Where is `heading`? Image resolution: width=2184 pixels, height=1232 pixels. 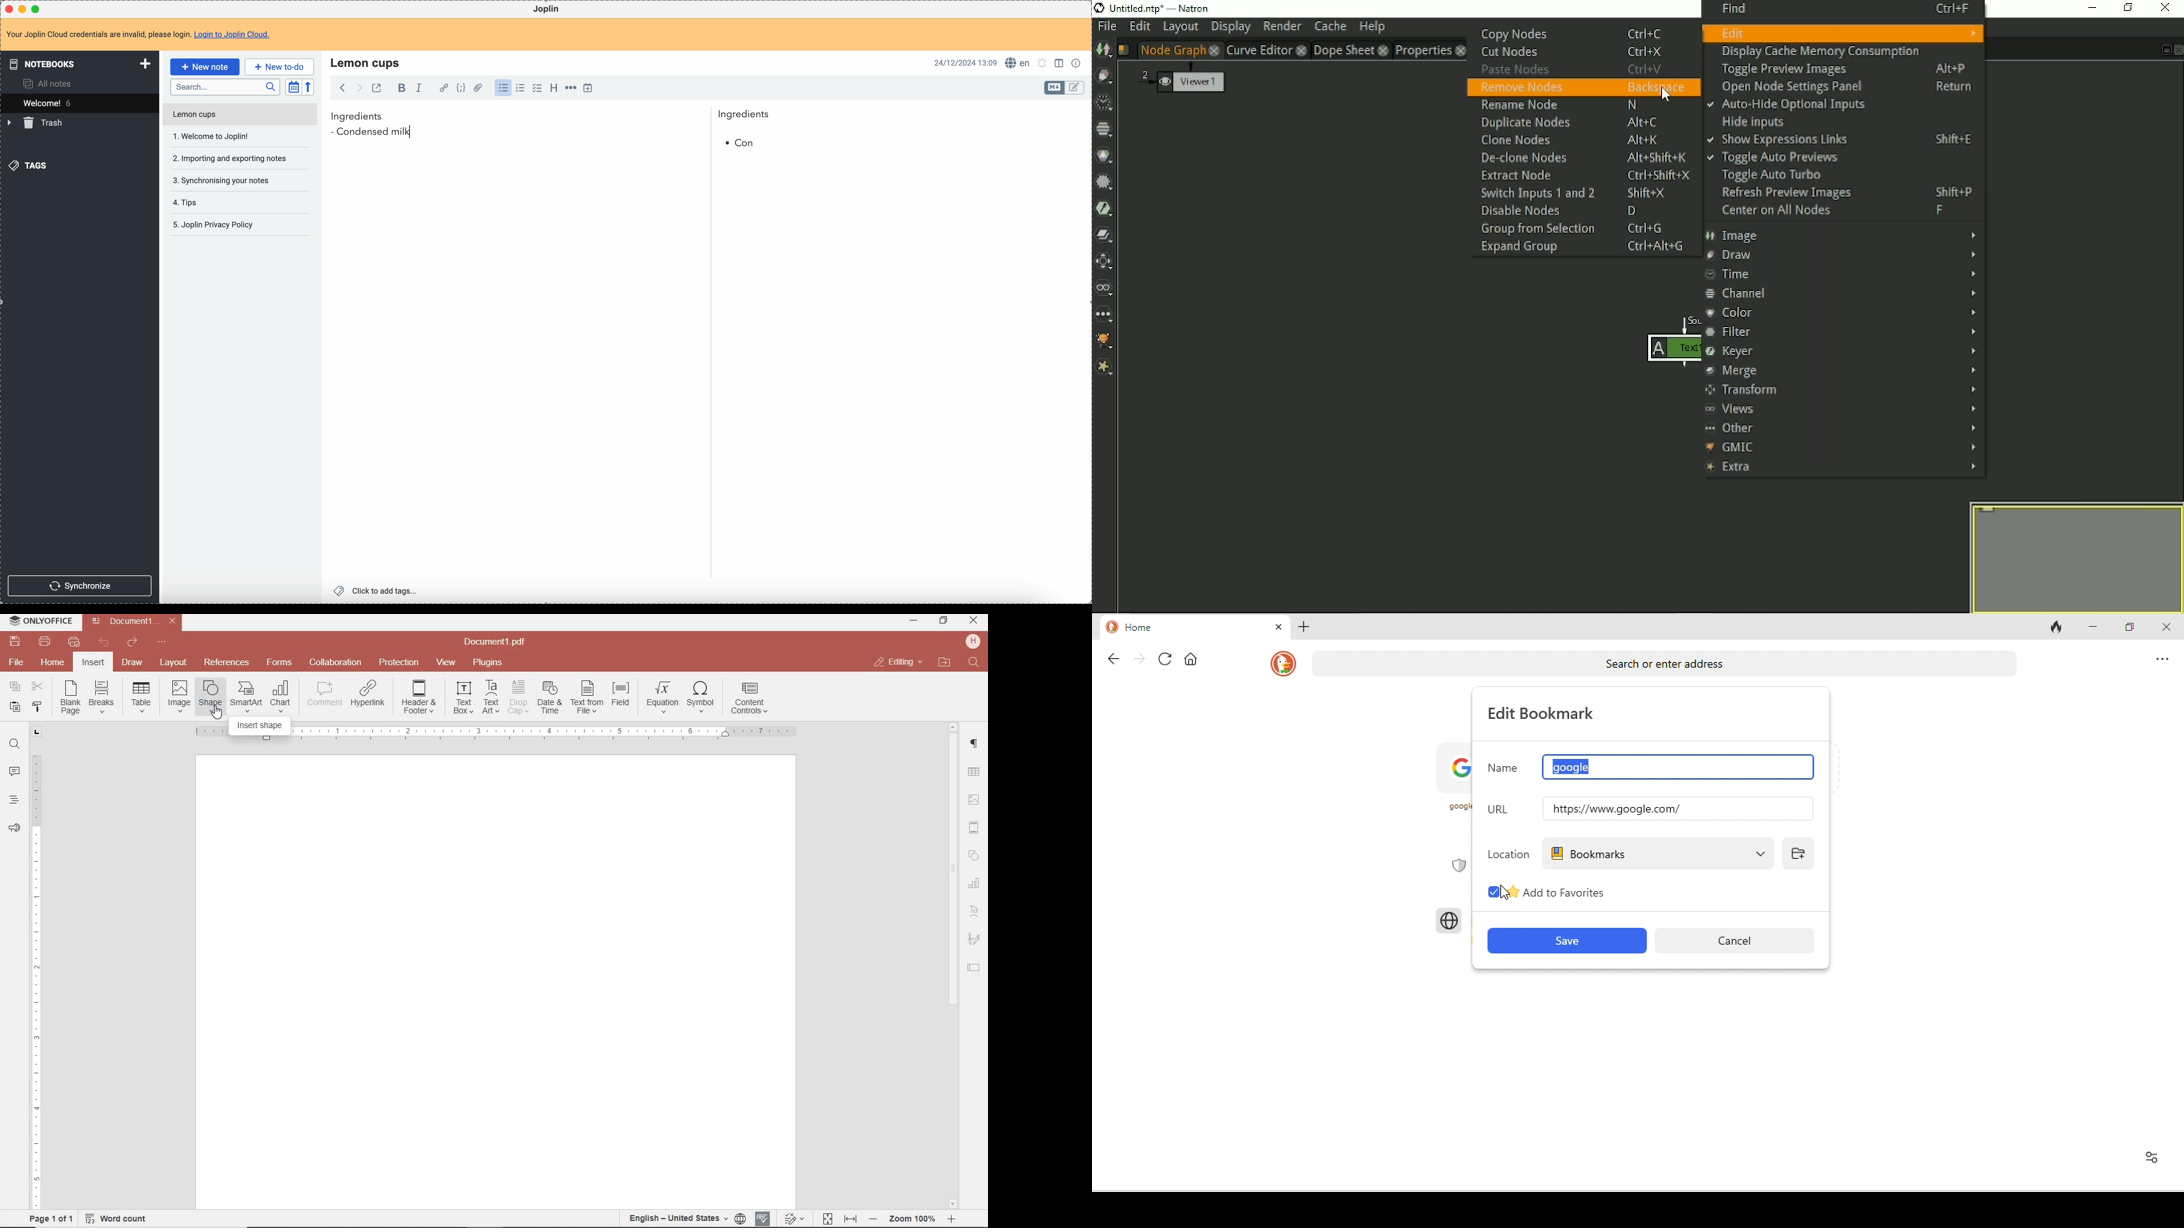
heading is located at coordinates (553, 87).